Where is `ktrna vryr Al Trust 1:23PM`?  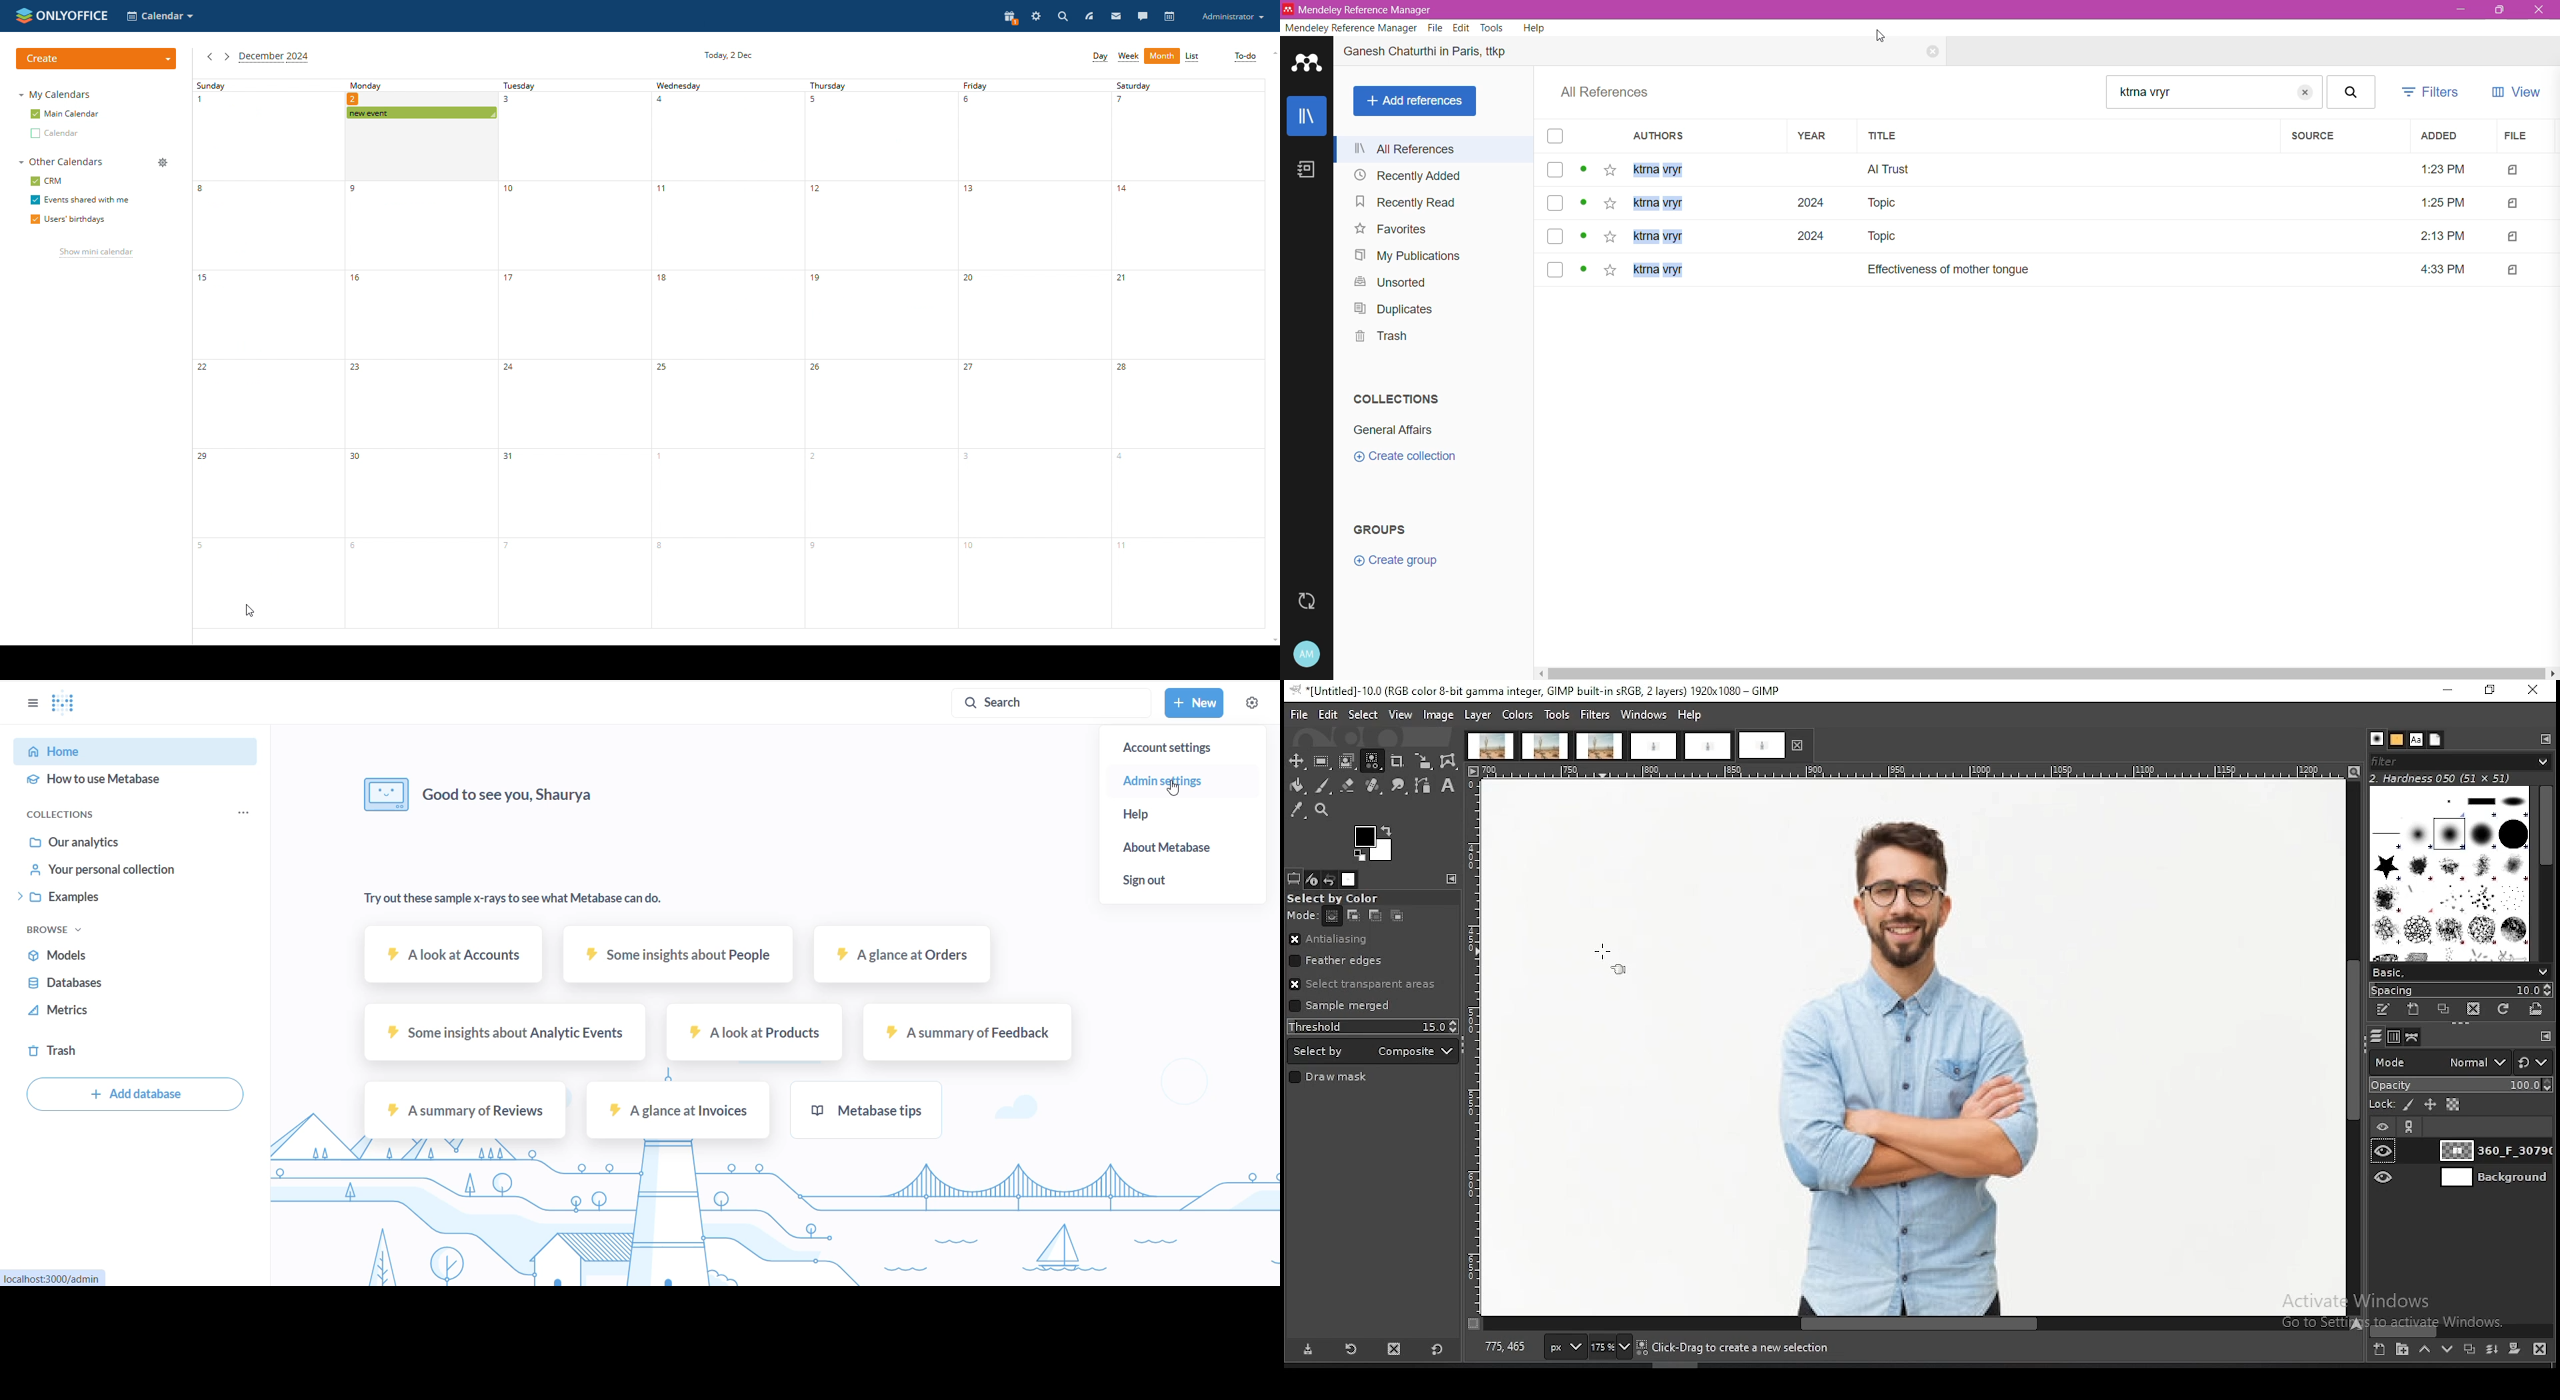
ktrna vryr Al Trust 1:23PM is located at coordinates (2047, 171).